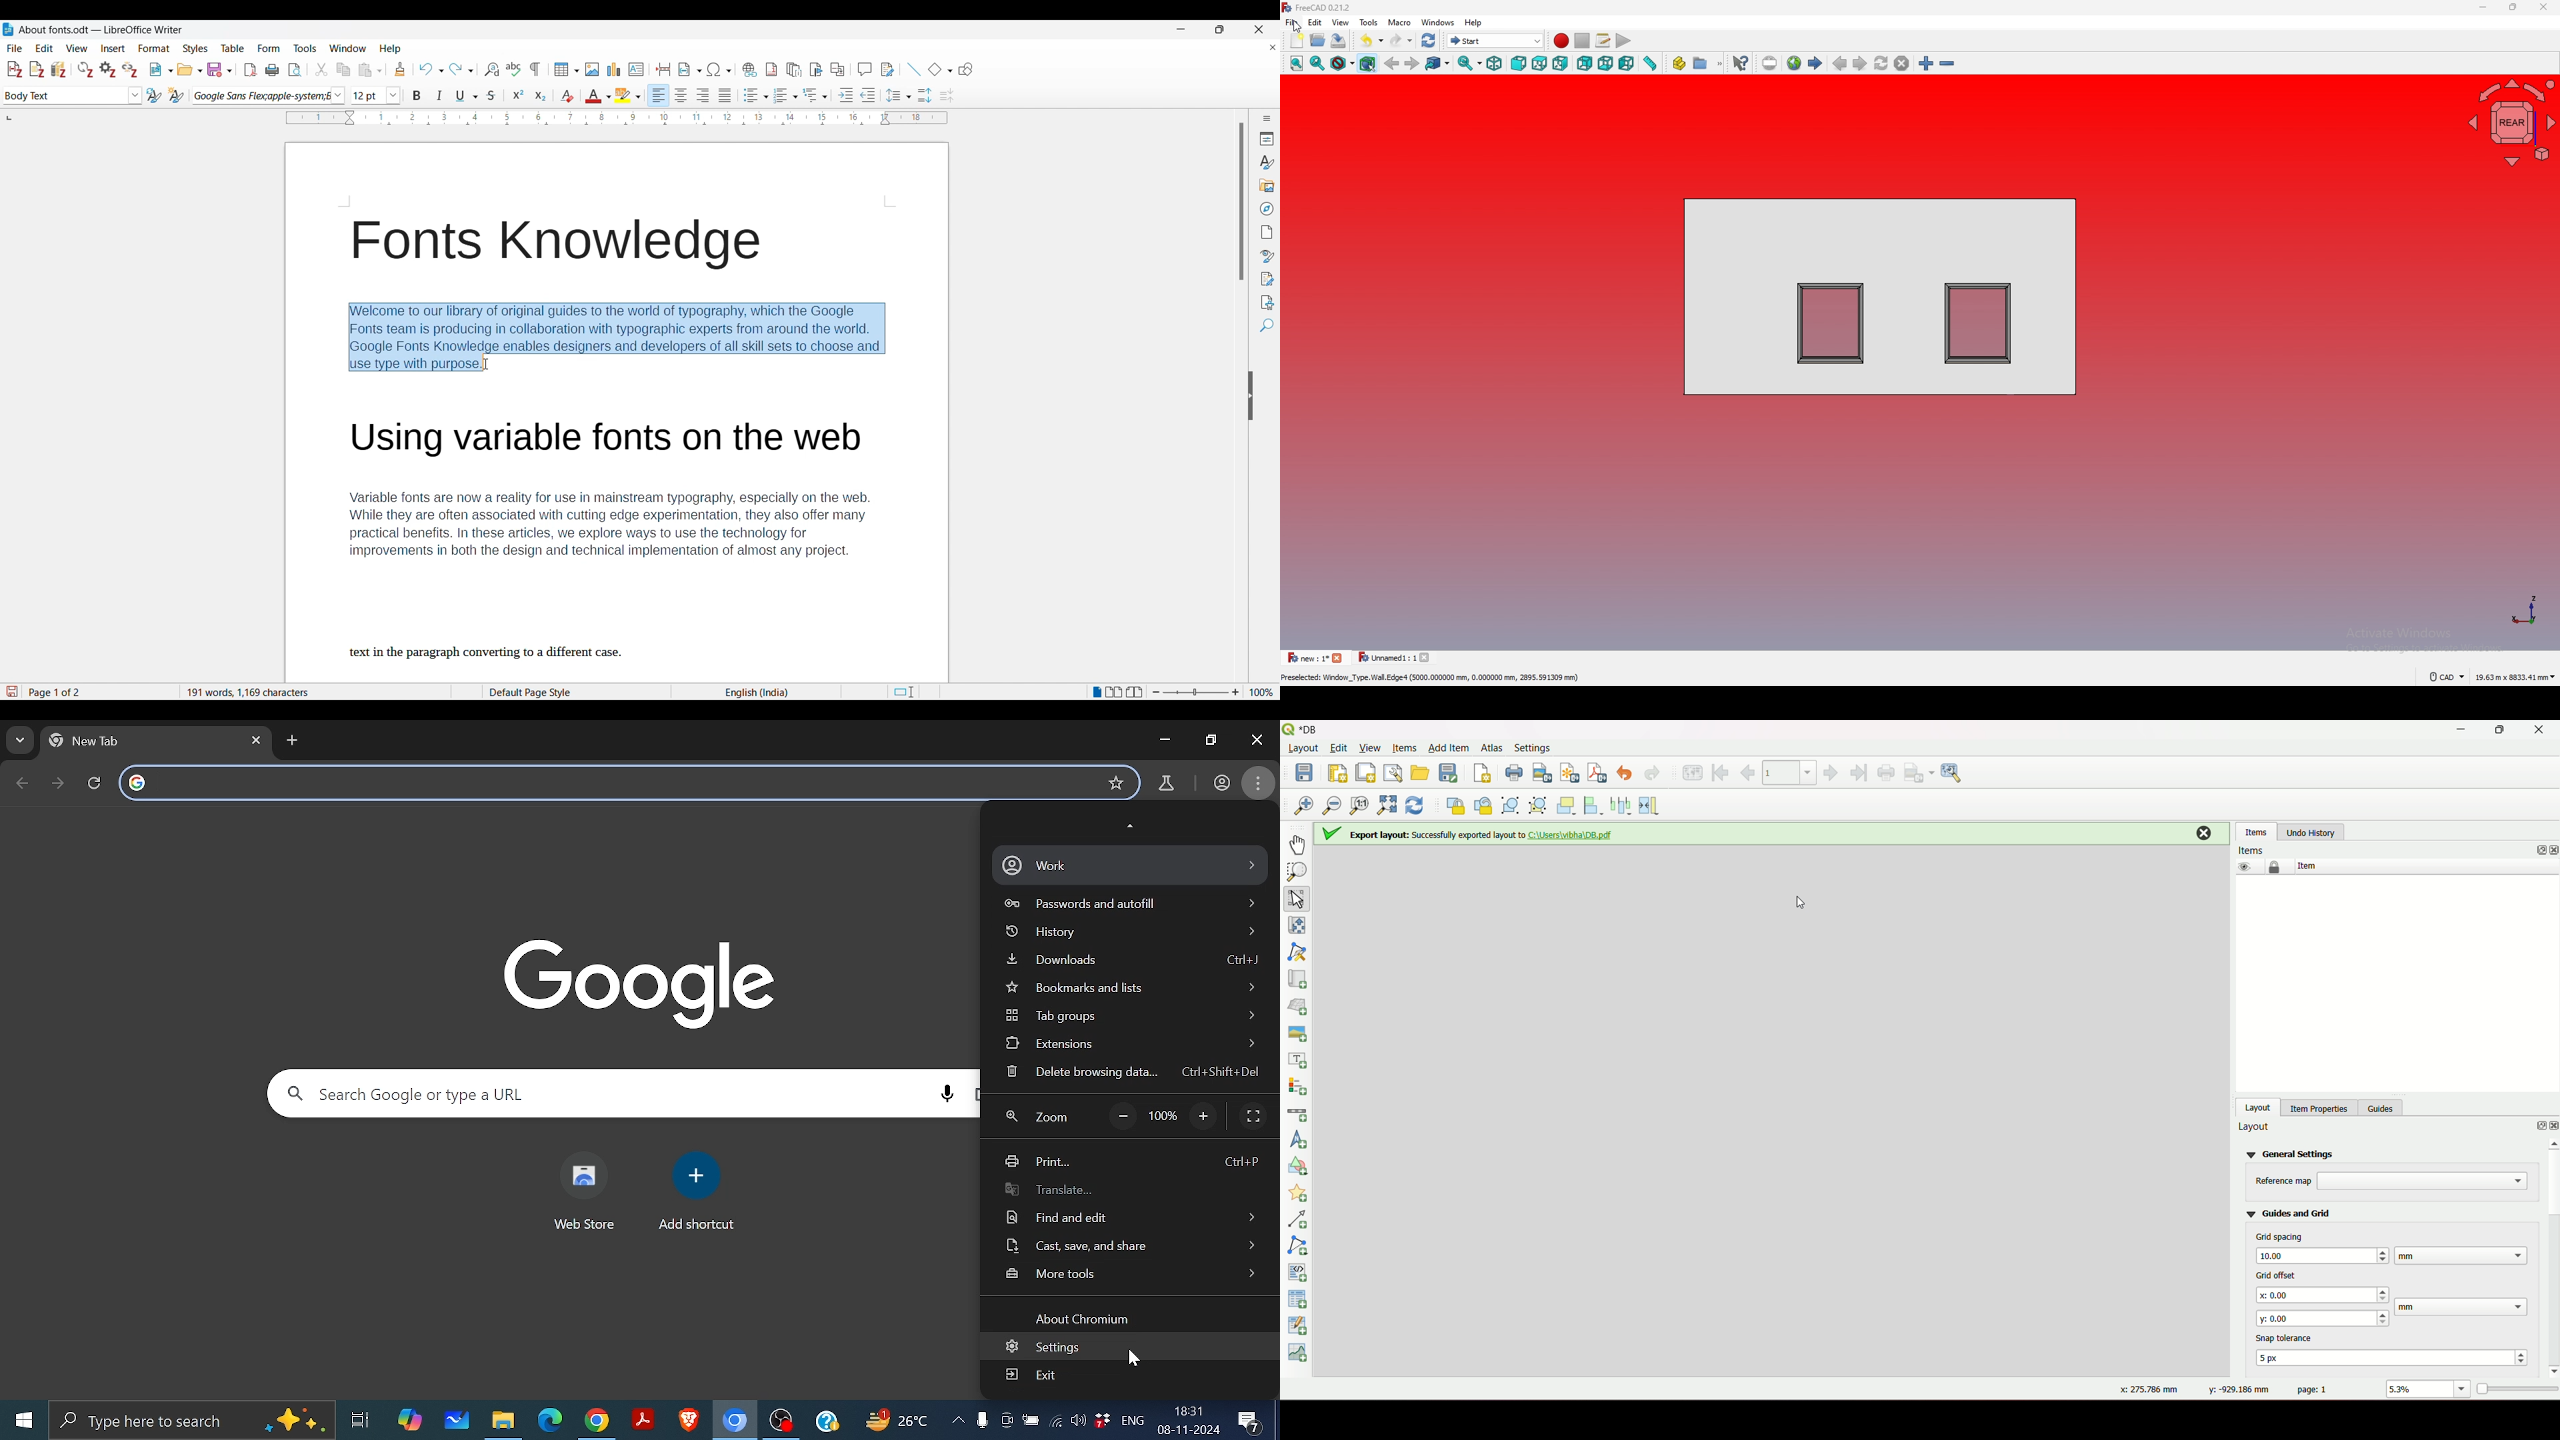  Describe the element at coordinates (1189, 1419) in the screenshot. I see `time and date` at that location.